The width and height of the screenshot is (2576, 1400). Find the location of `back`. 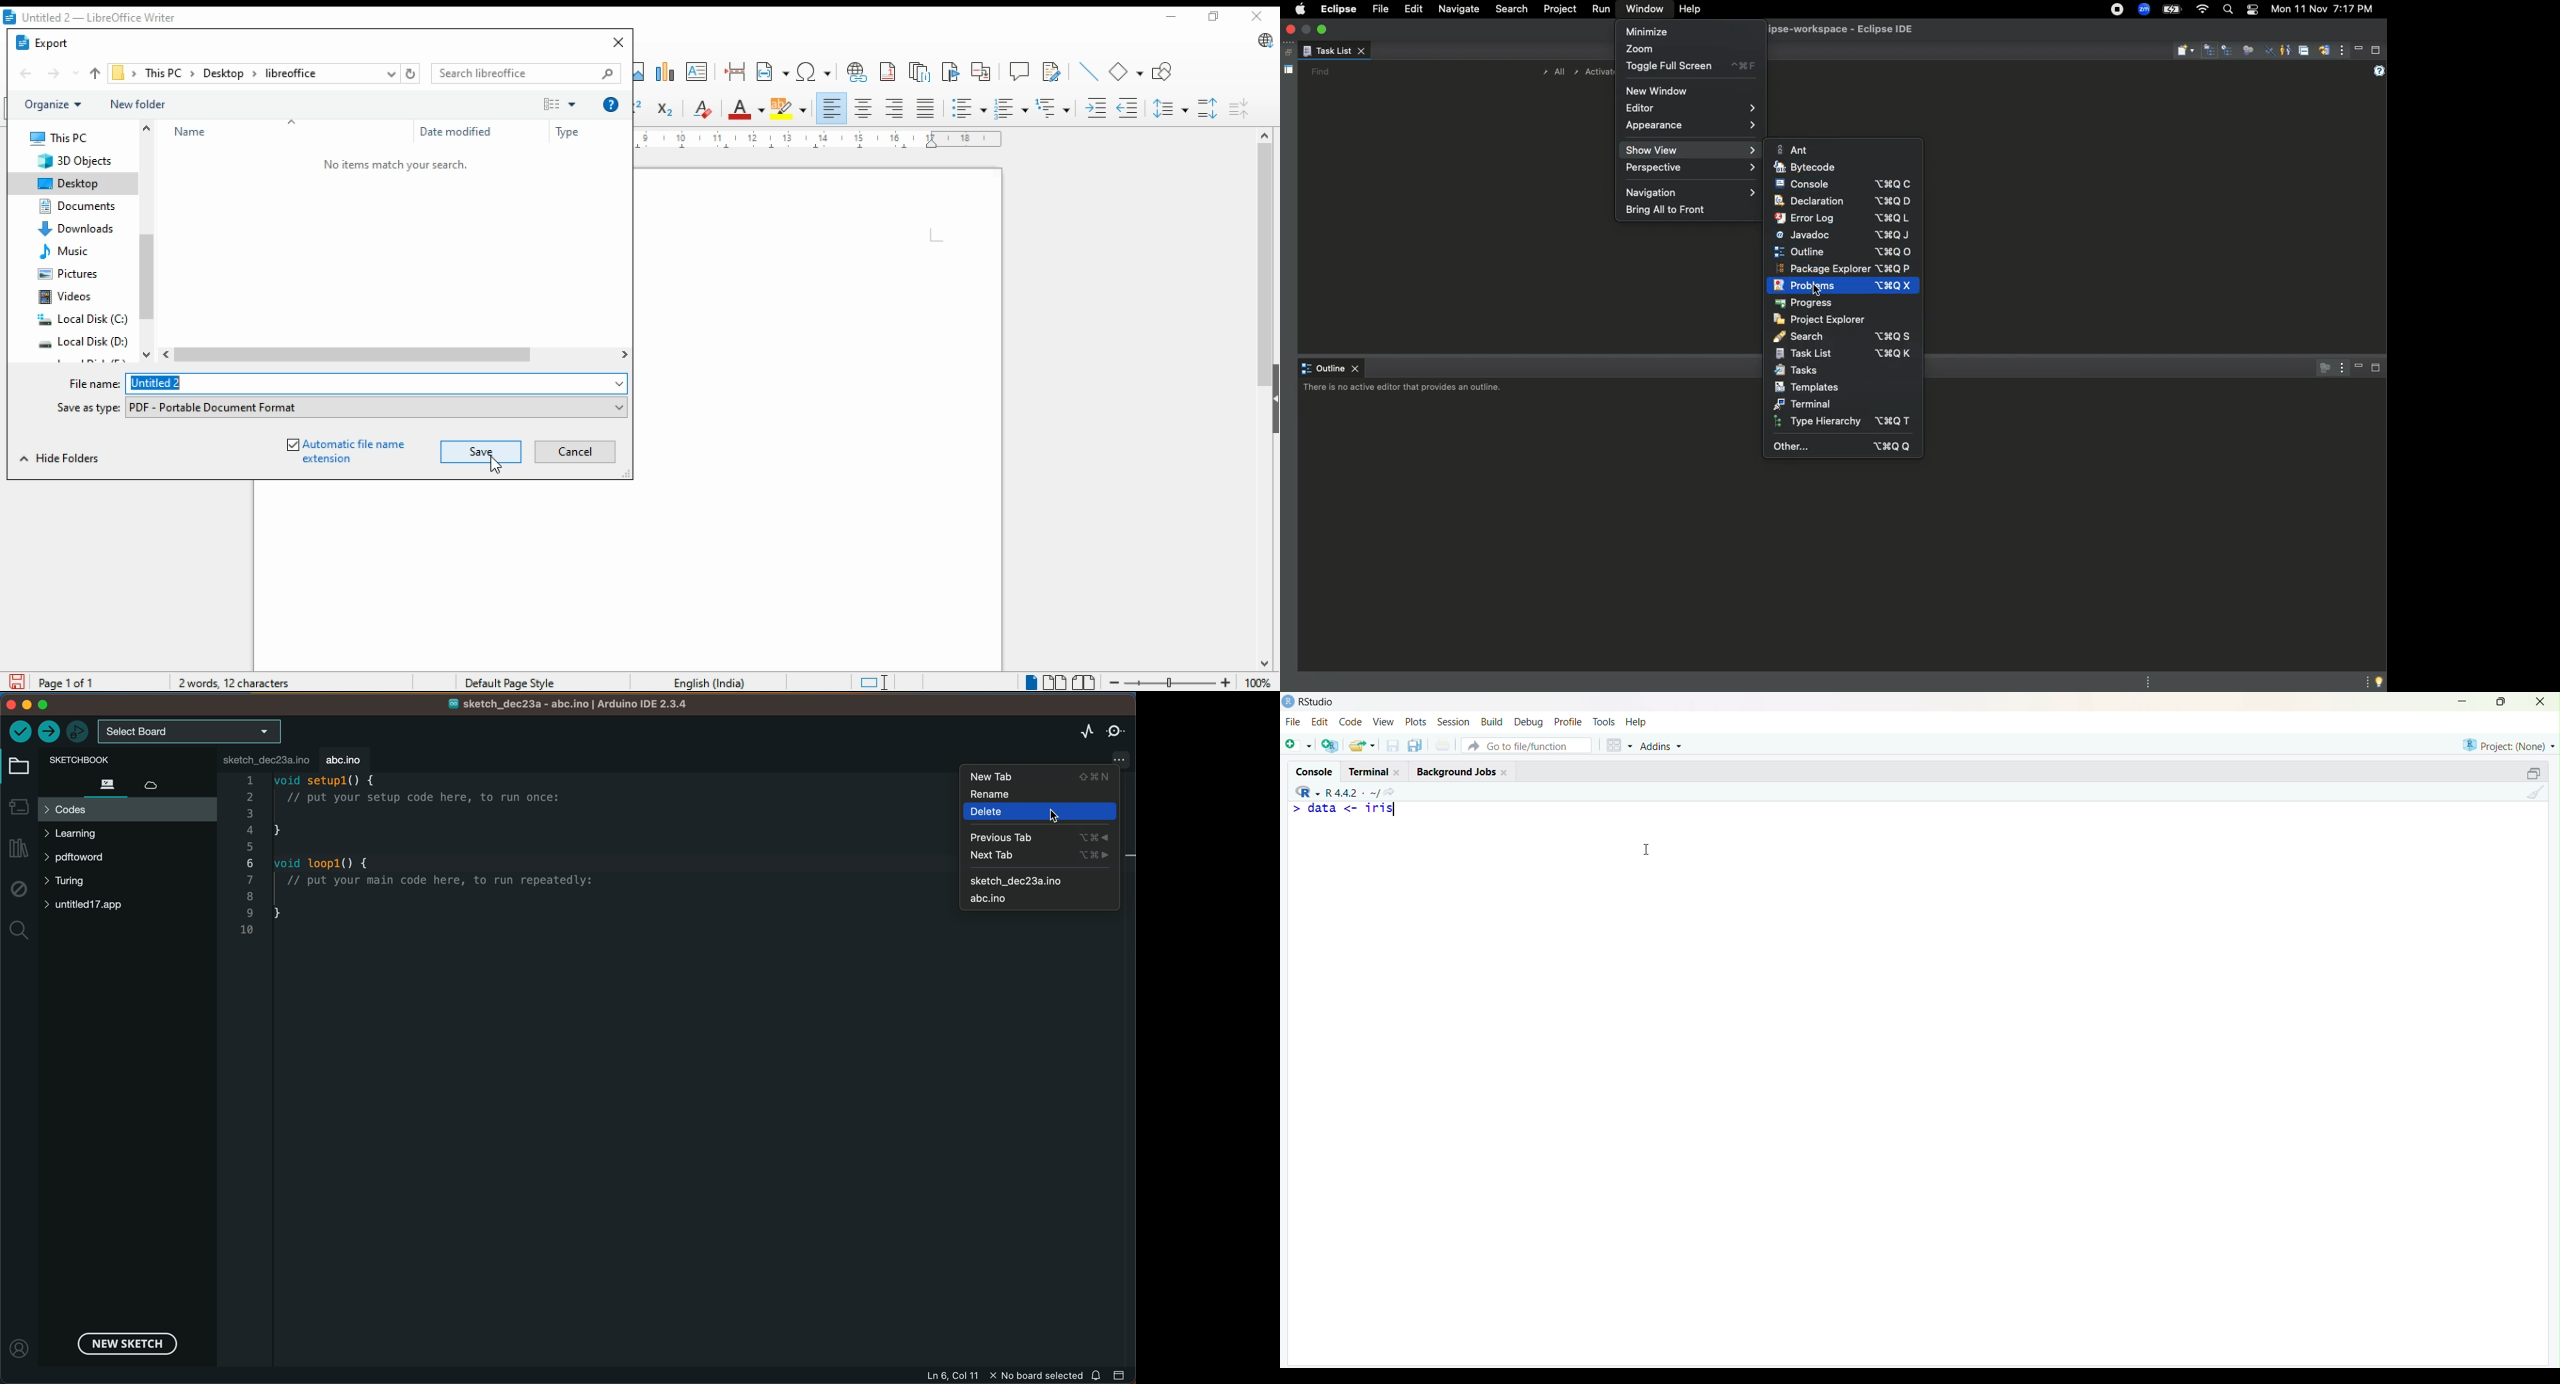

back is located at coordinates (27, 75).